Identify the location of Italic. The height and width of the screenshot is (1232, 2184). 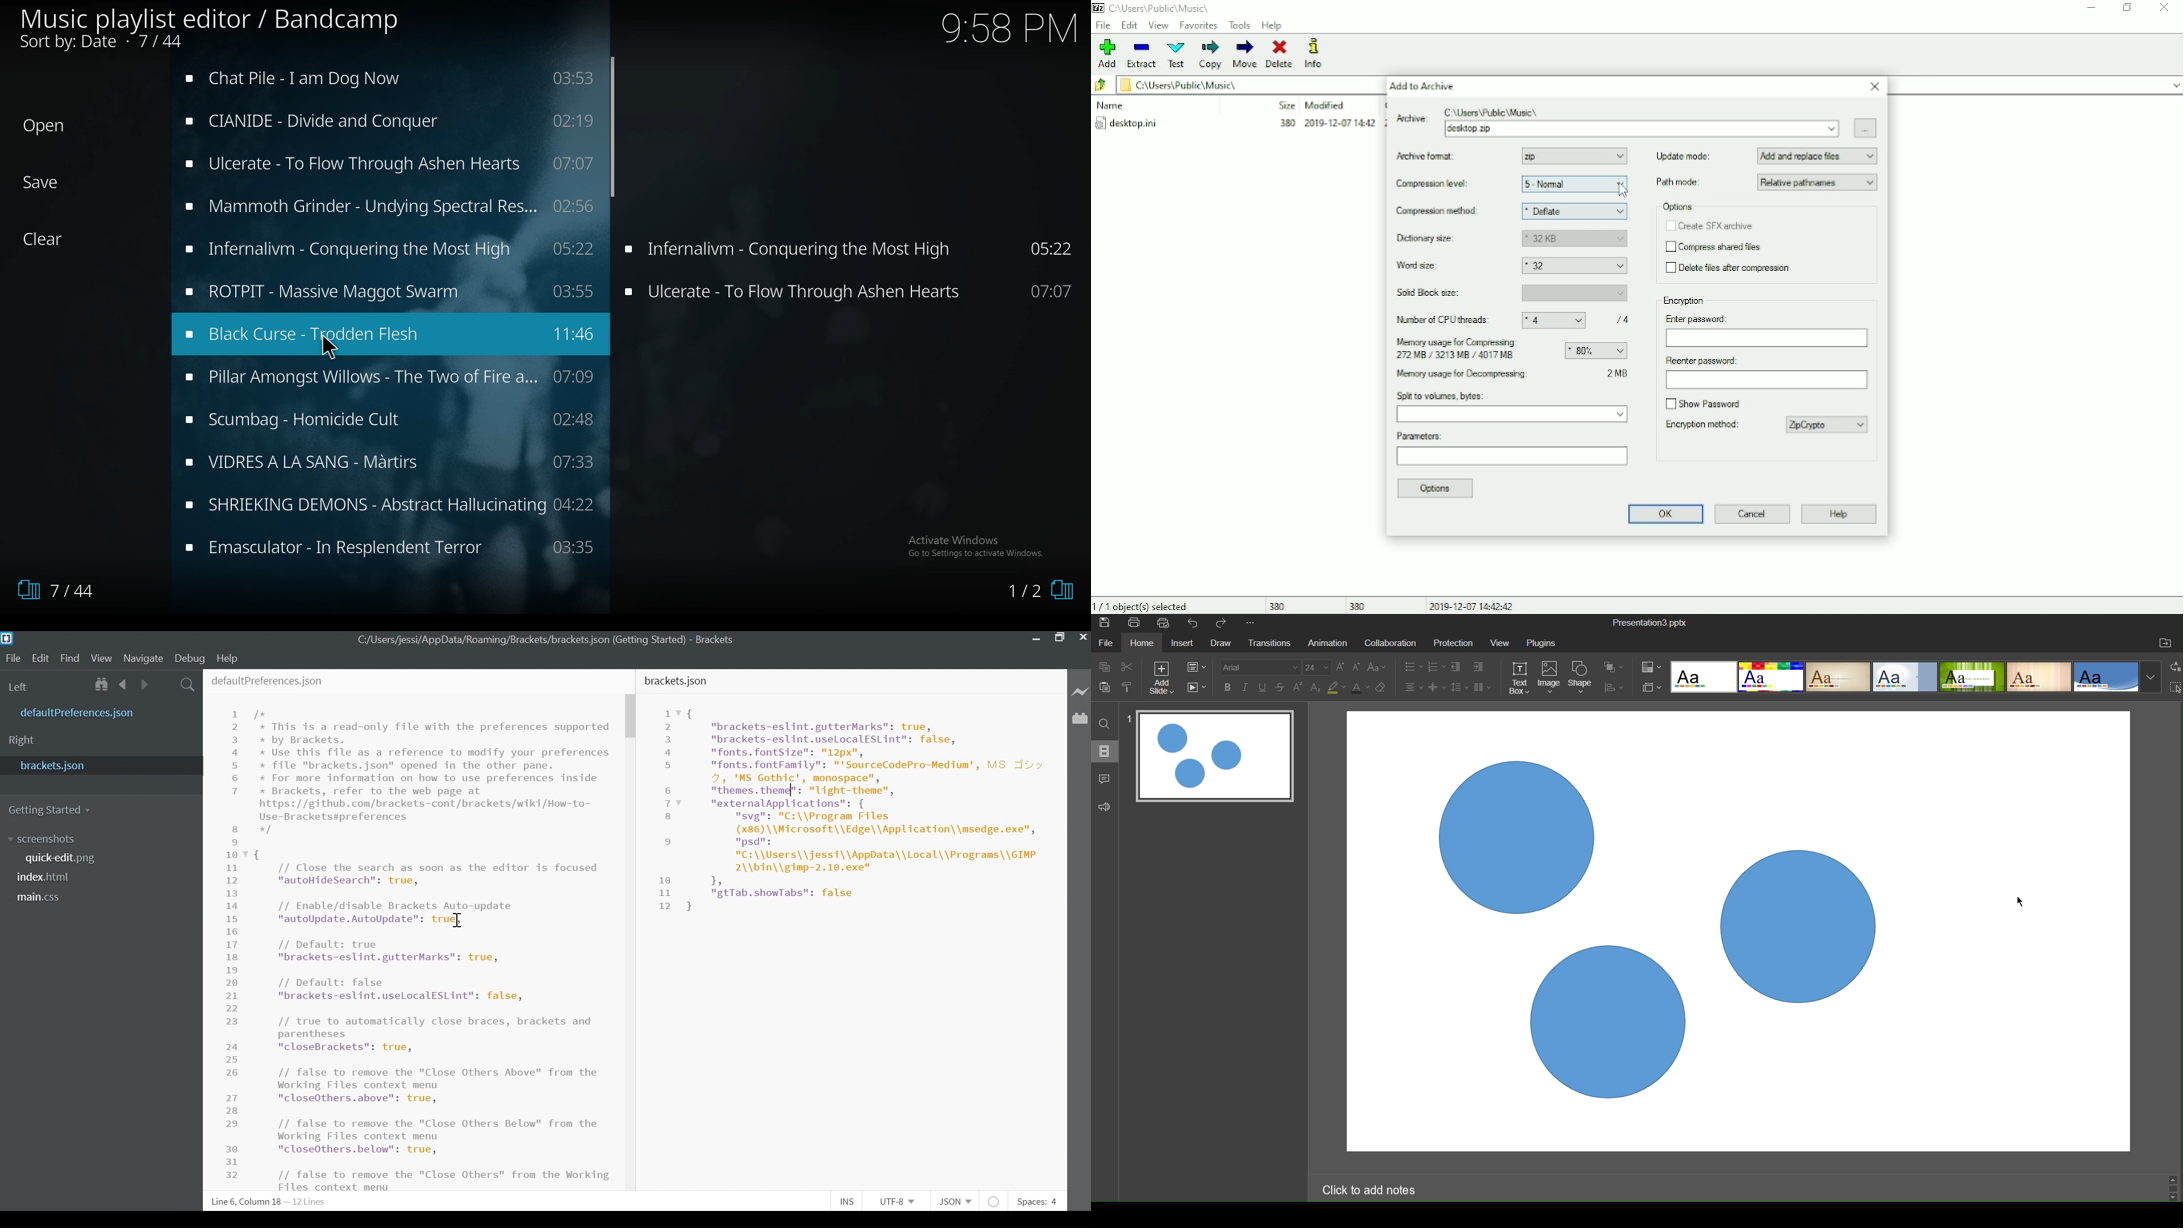
(1248, 687).